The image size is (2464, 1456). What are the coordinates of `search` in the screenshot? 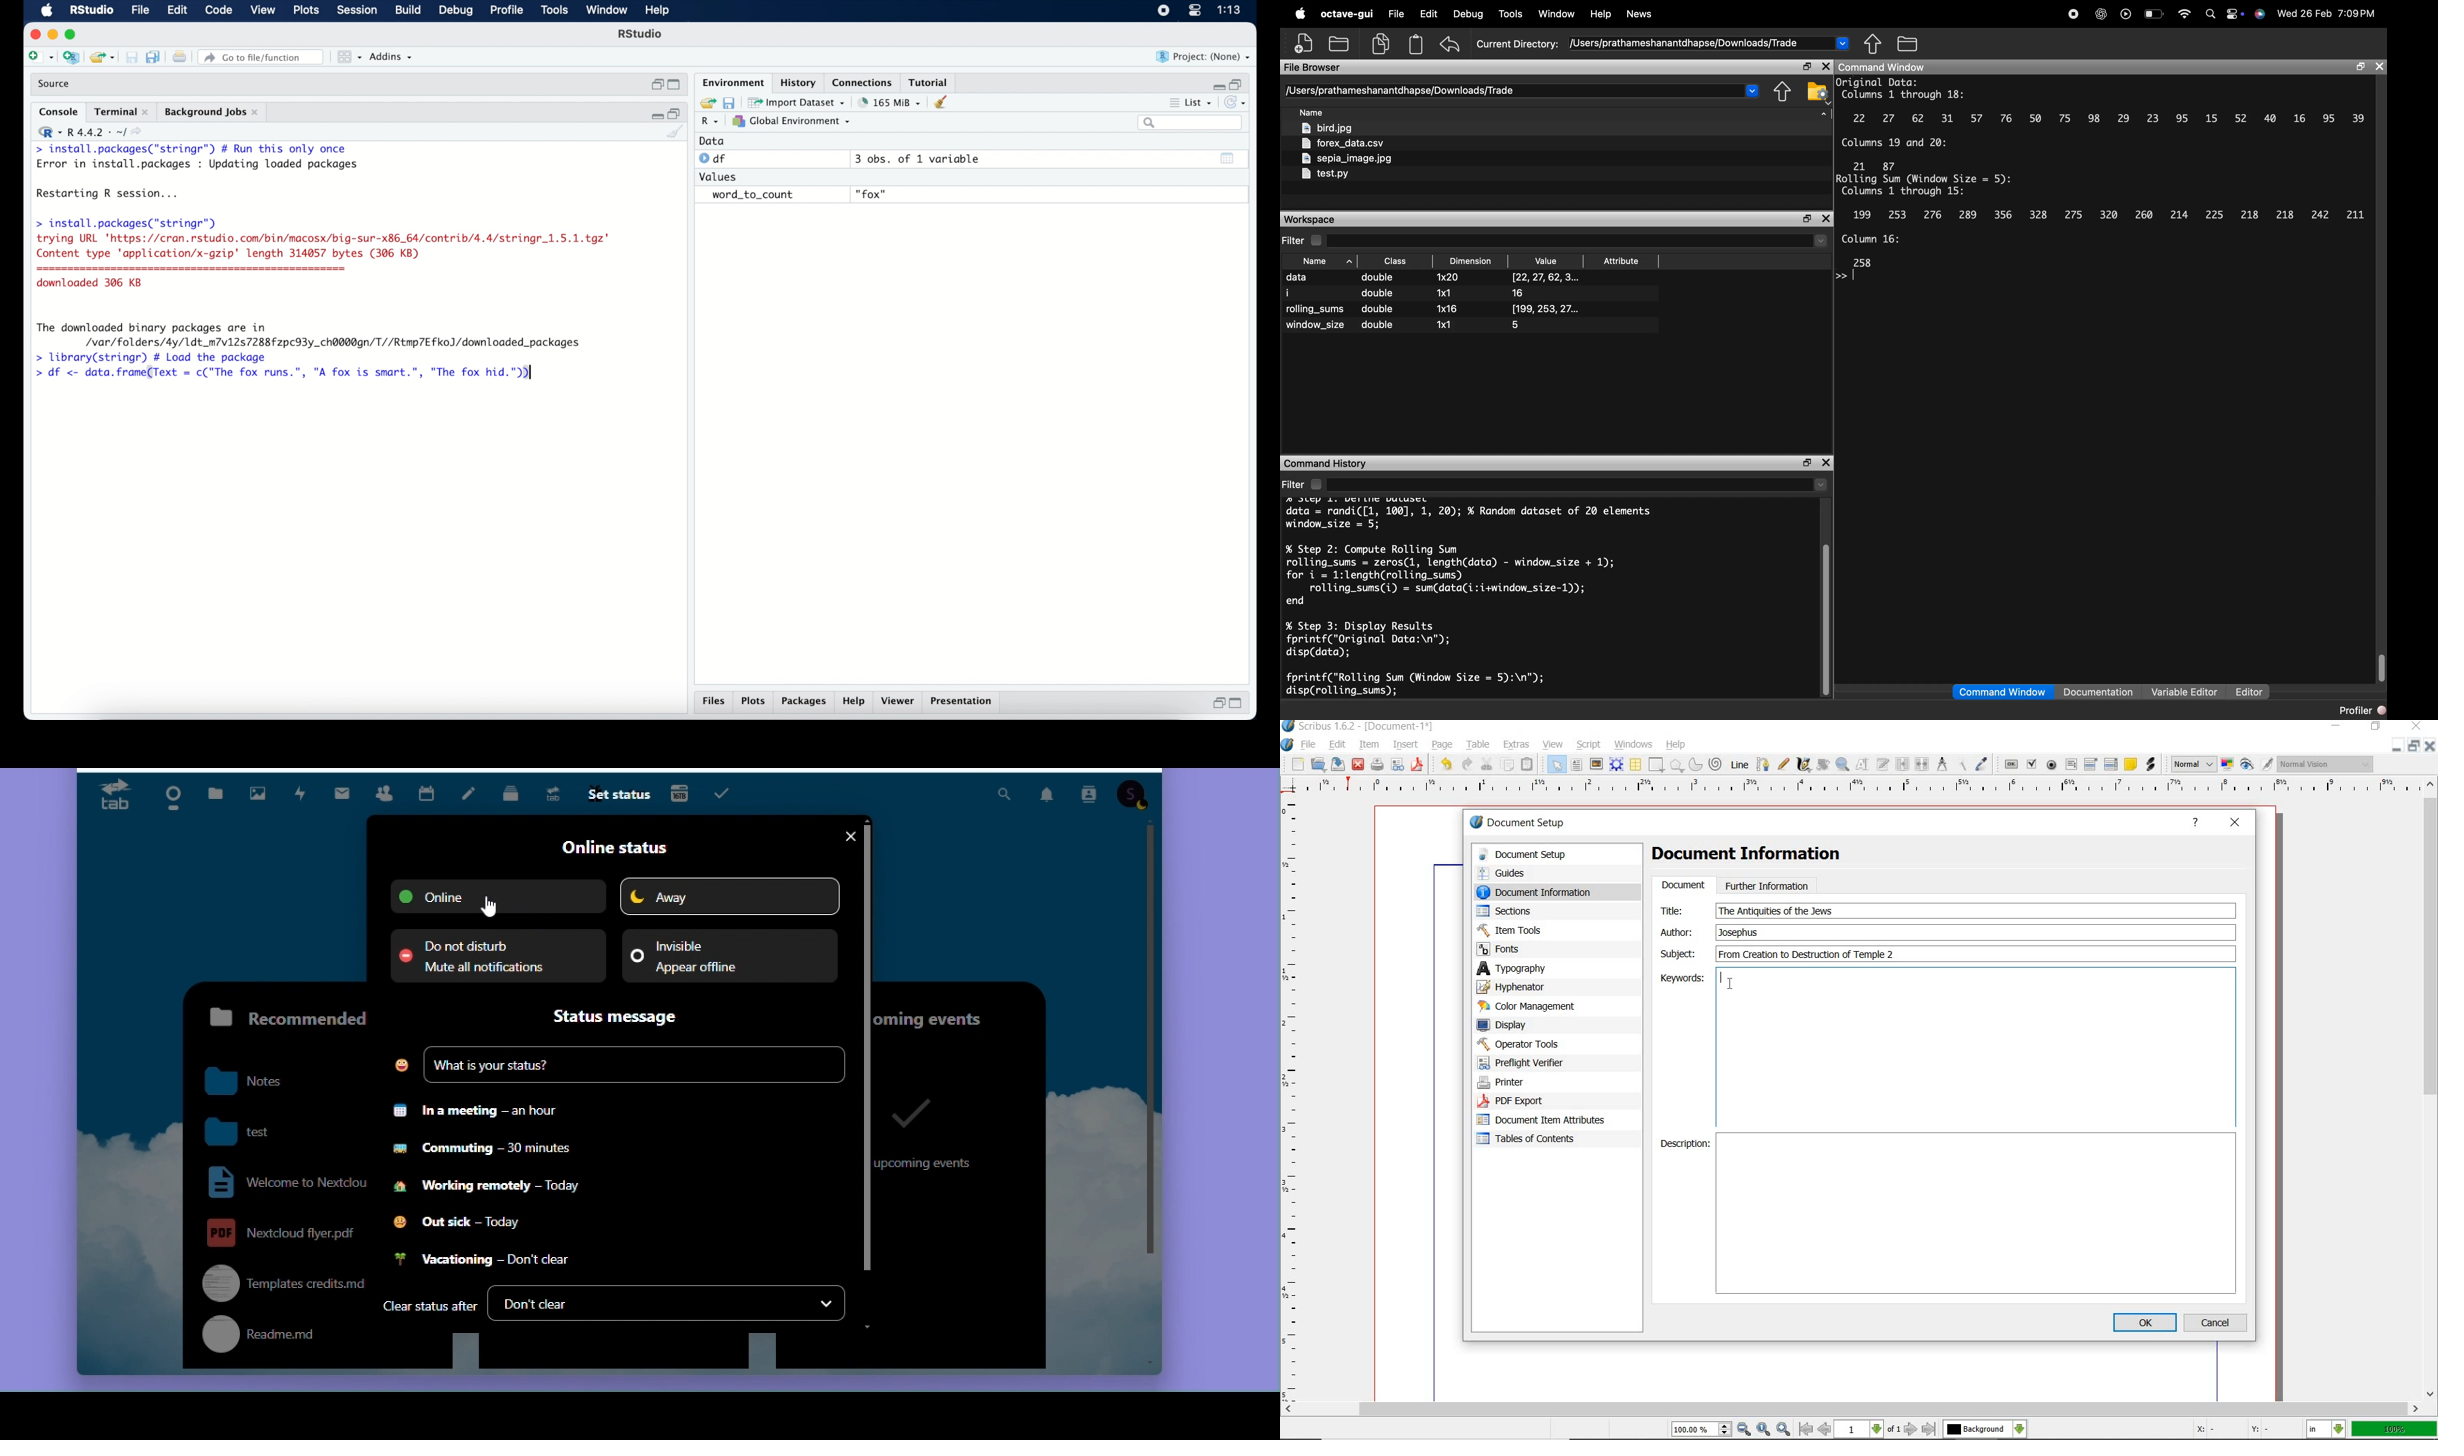 It's located at (2211, 15).